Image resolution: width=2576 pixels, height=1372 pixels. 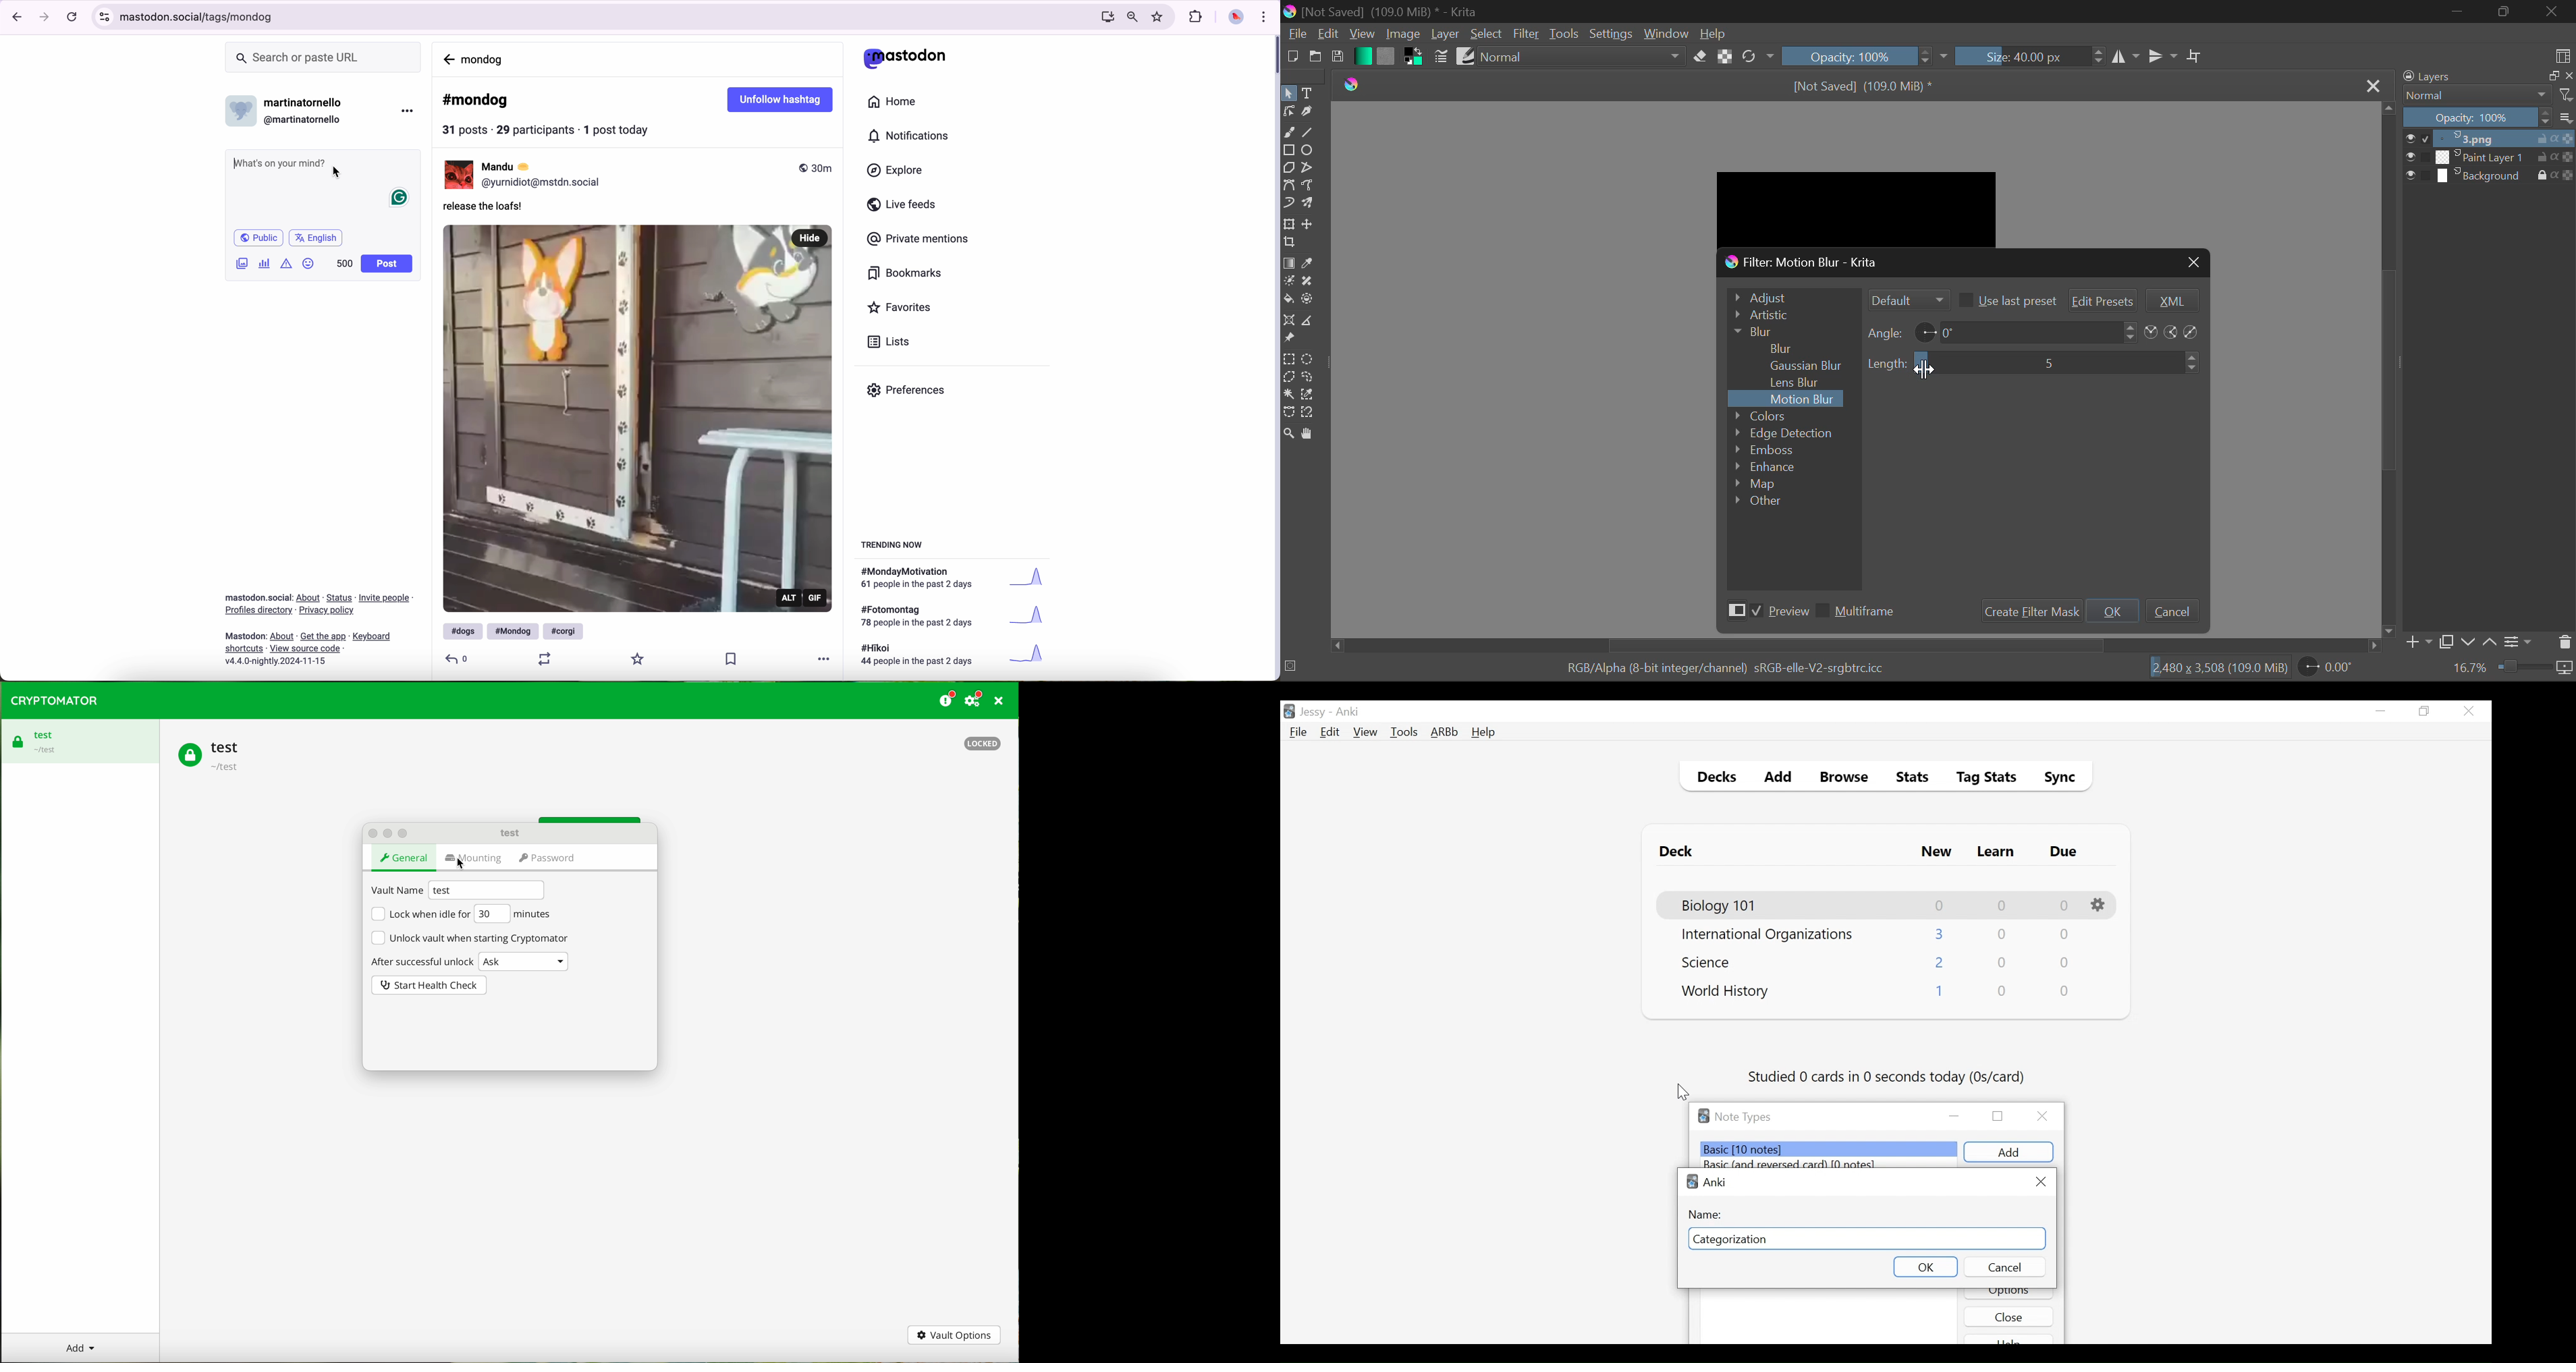 I want to click on Basic (and reversed card)  (number of notes), so click(x=1797, y=1164).